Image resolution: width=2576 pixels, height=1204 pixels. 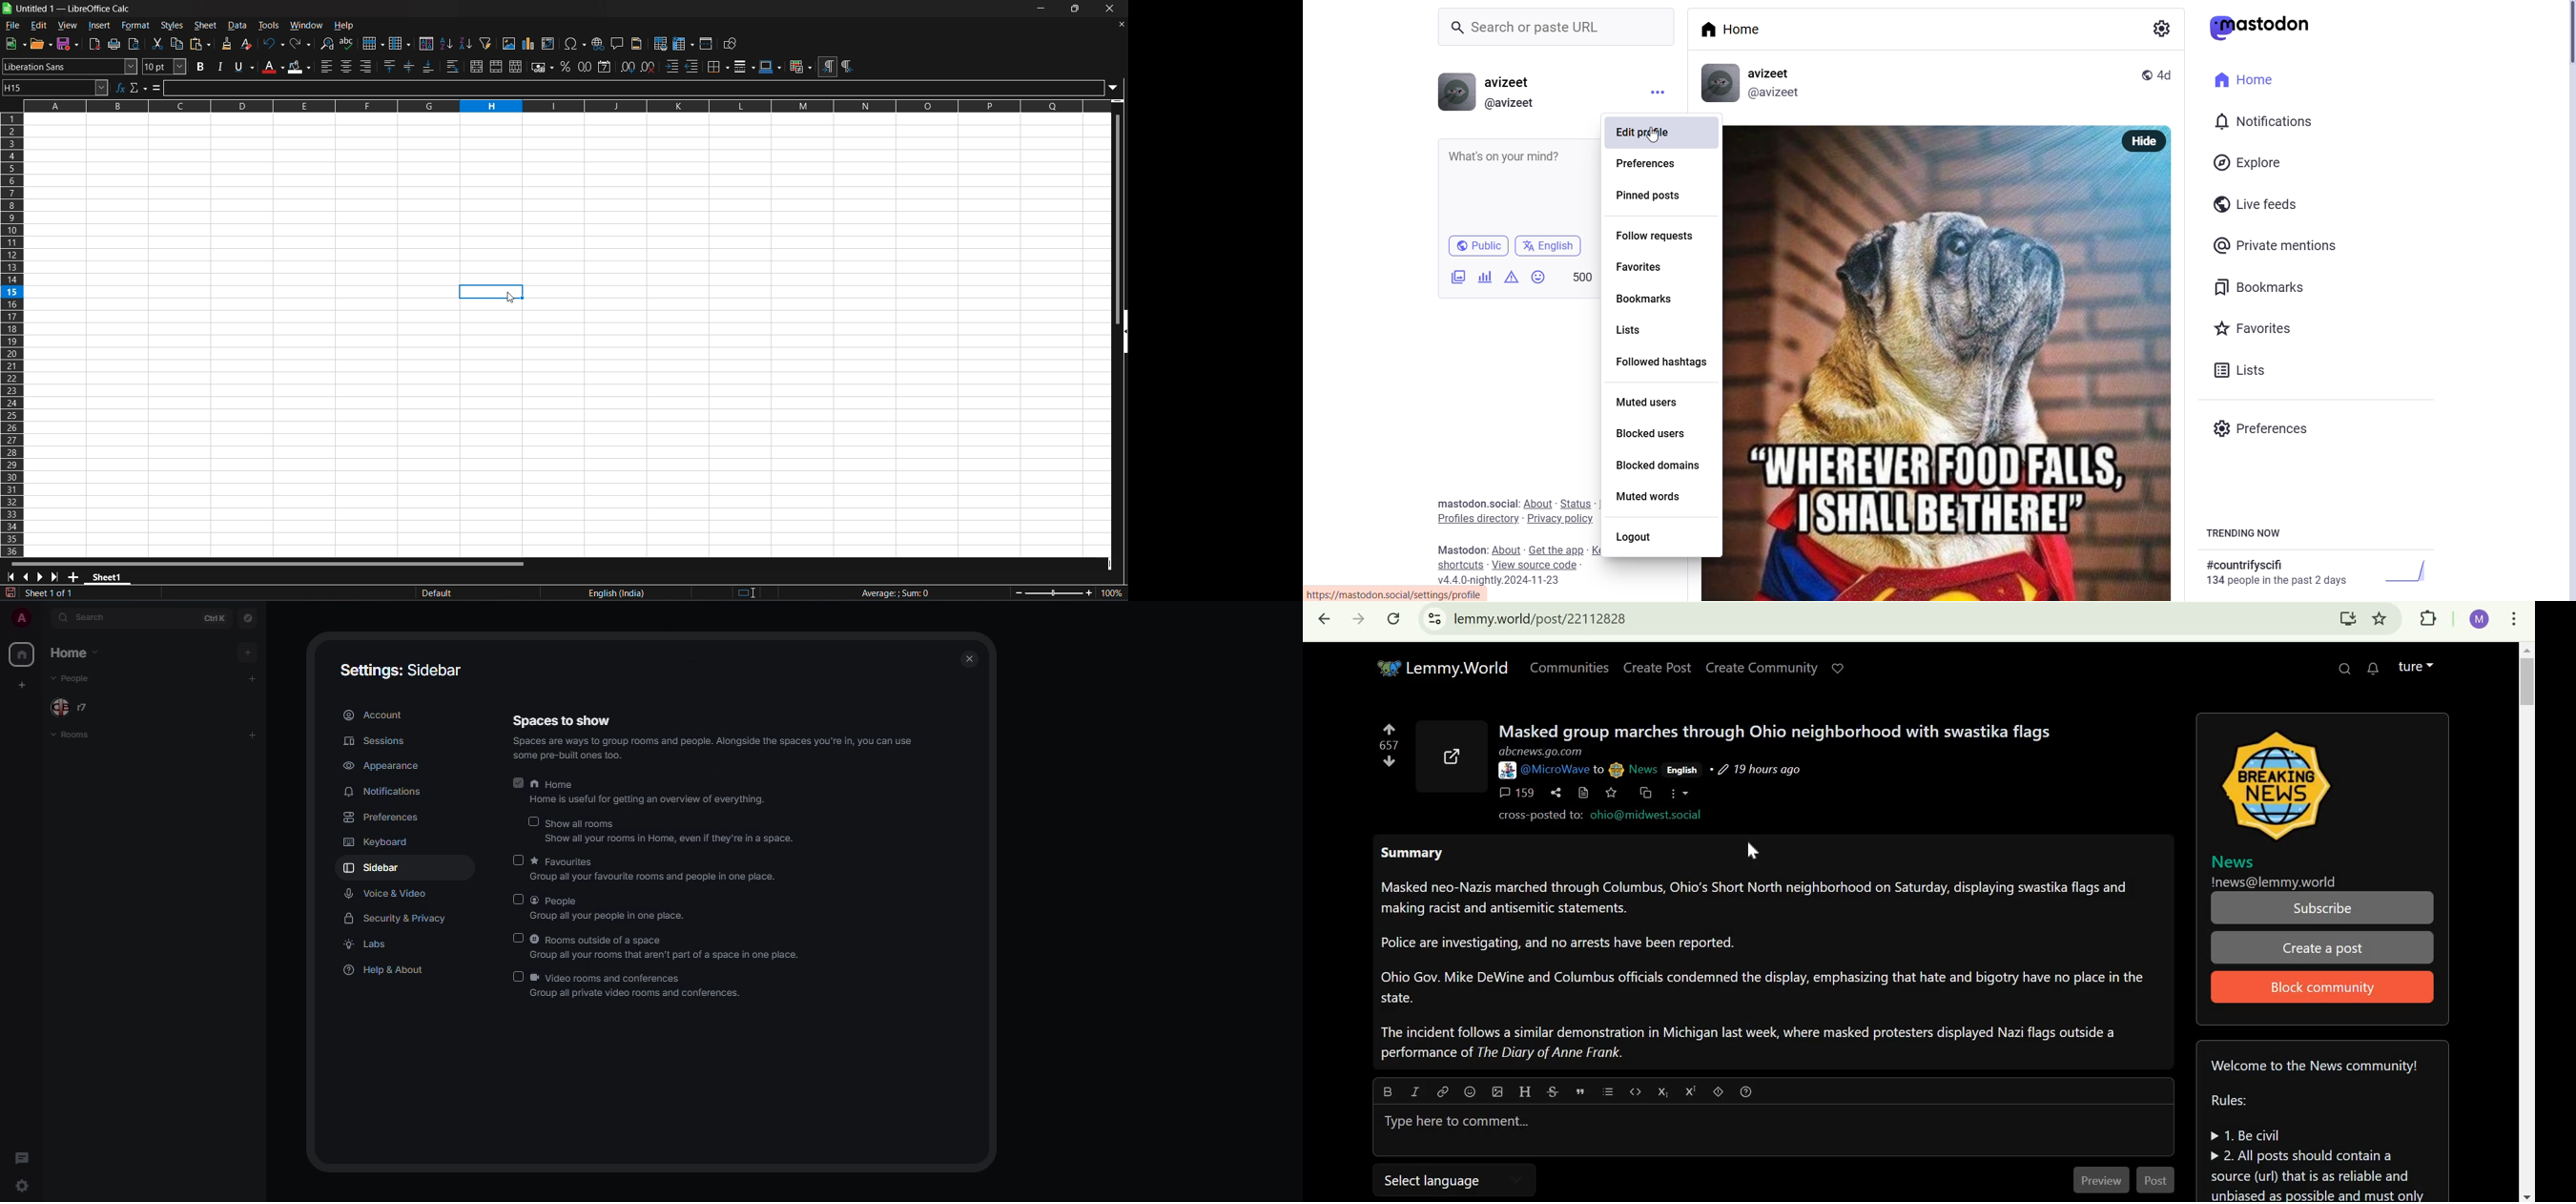 I want to click on lemmy.world/post/22112828, so click(x=1560, y=620).